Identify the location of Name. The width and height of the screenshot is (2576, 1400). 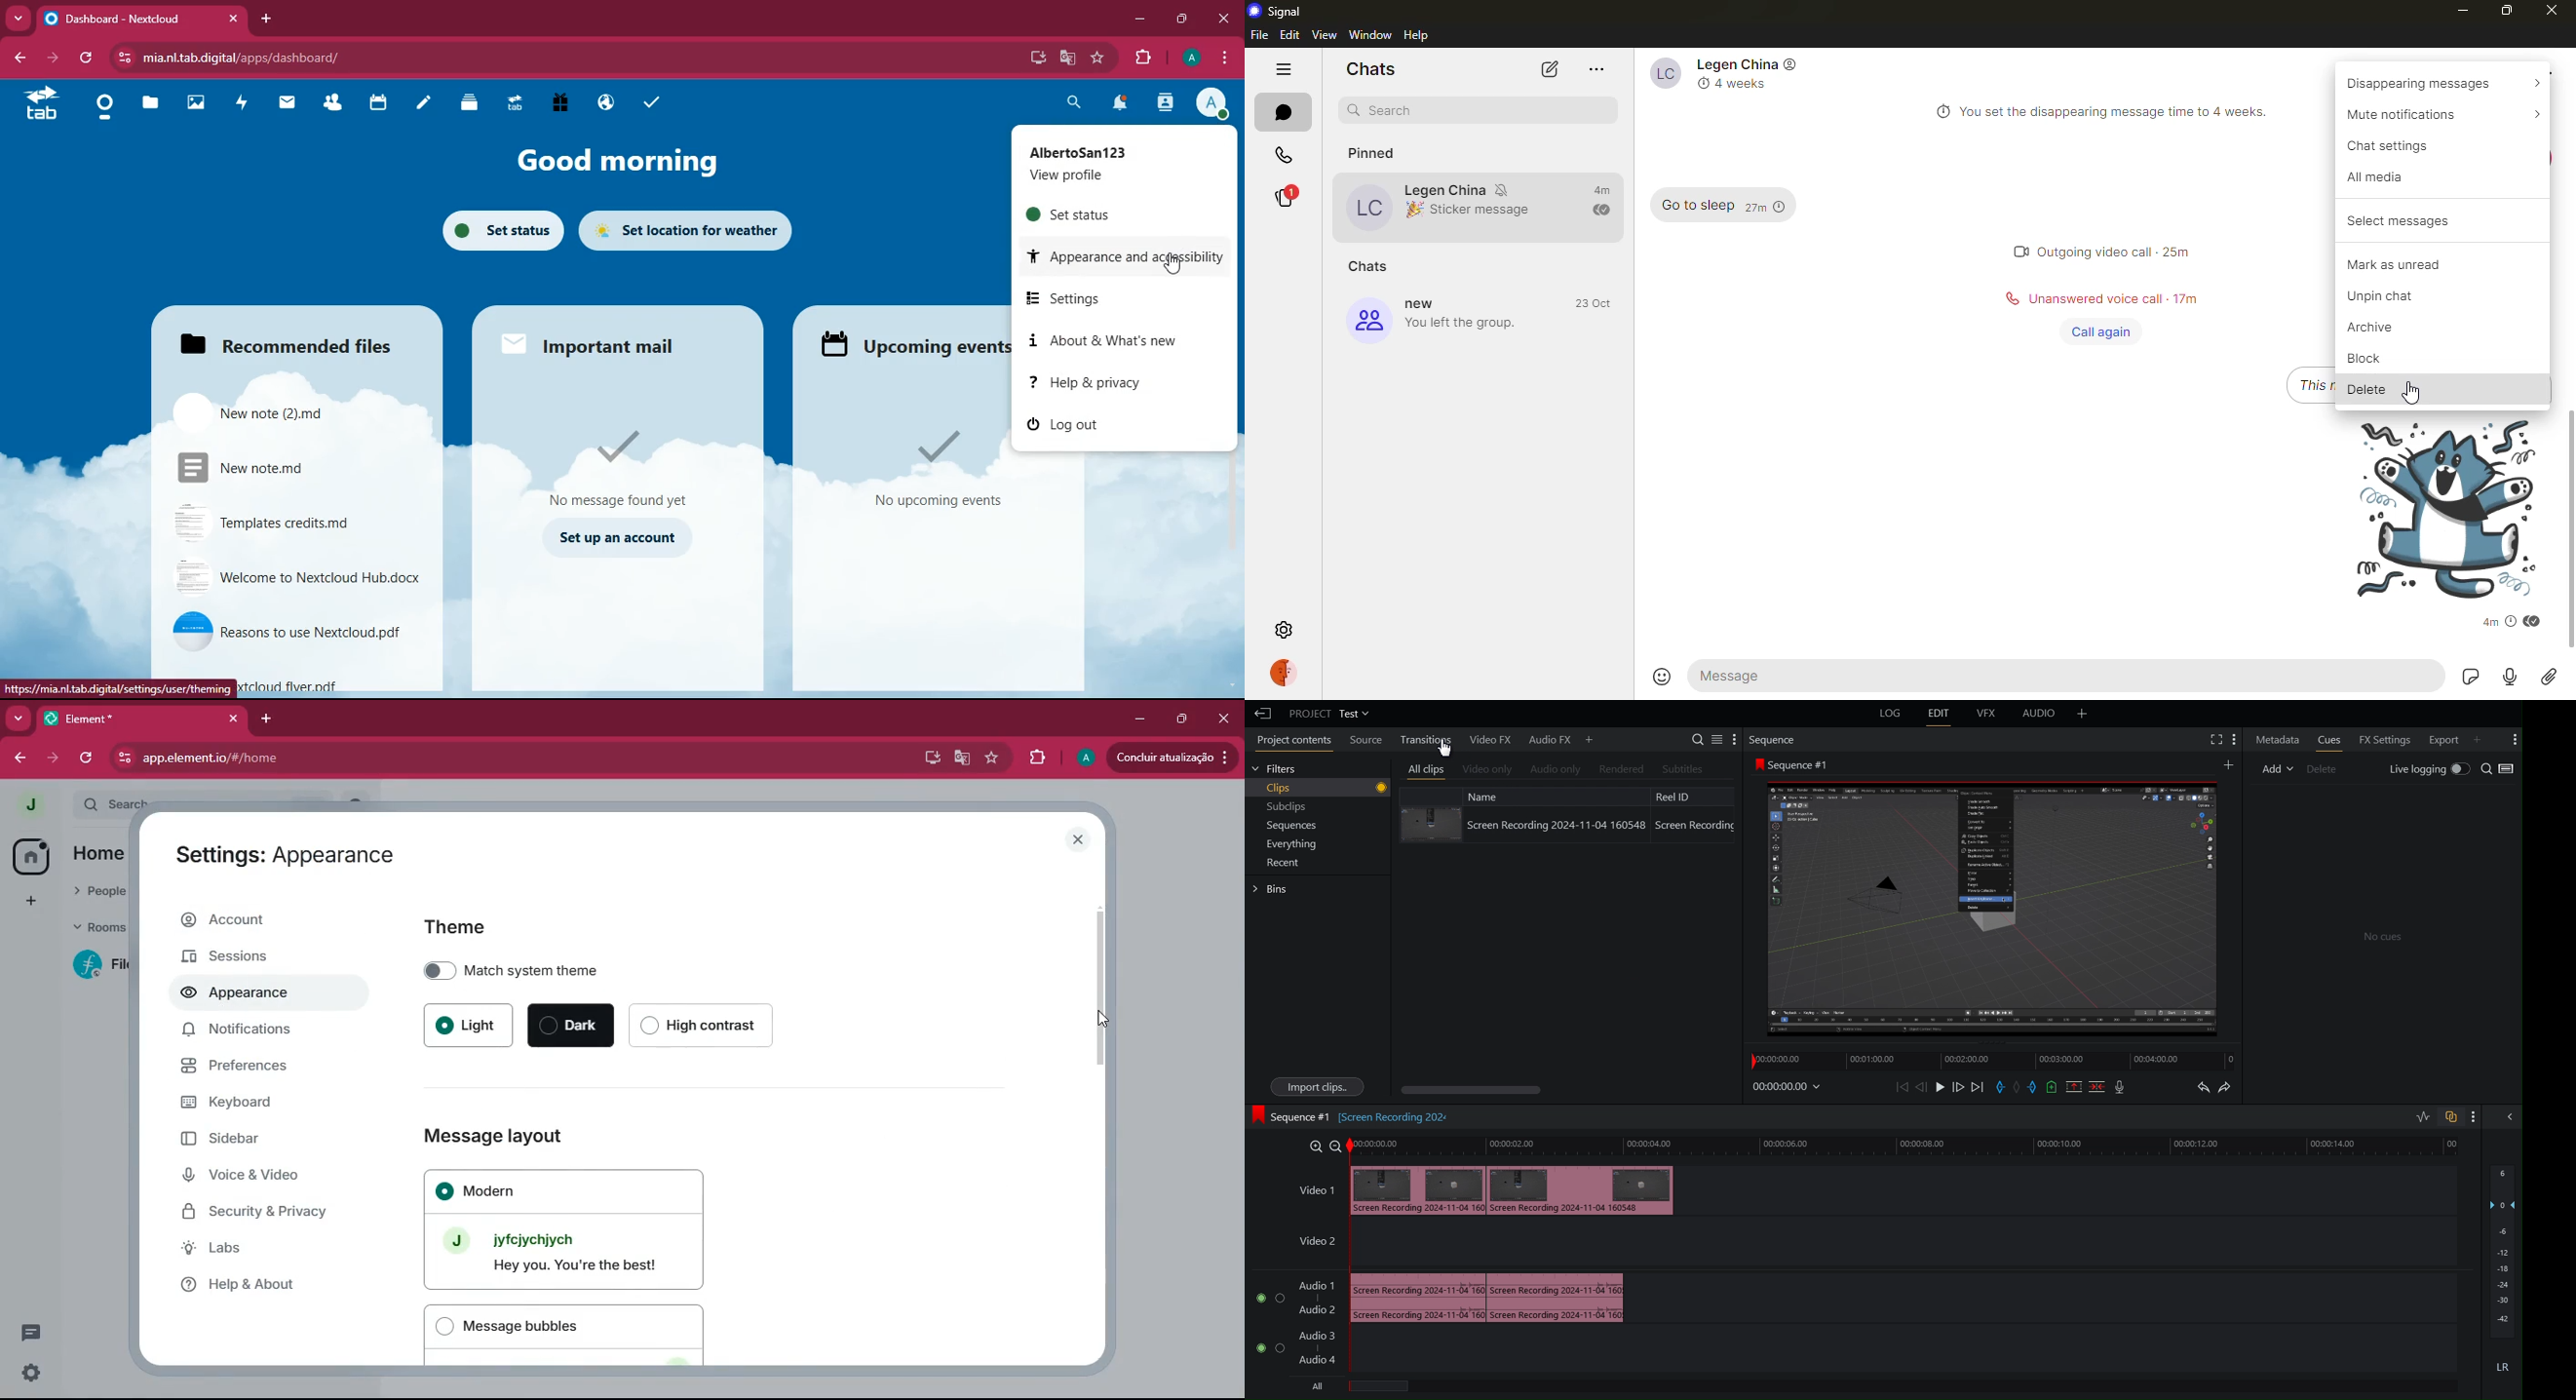
(1485, 795).